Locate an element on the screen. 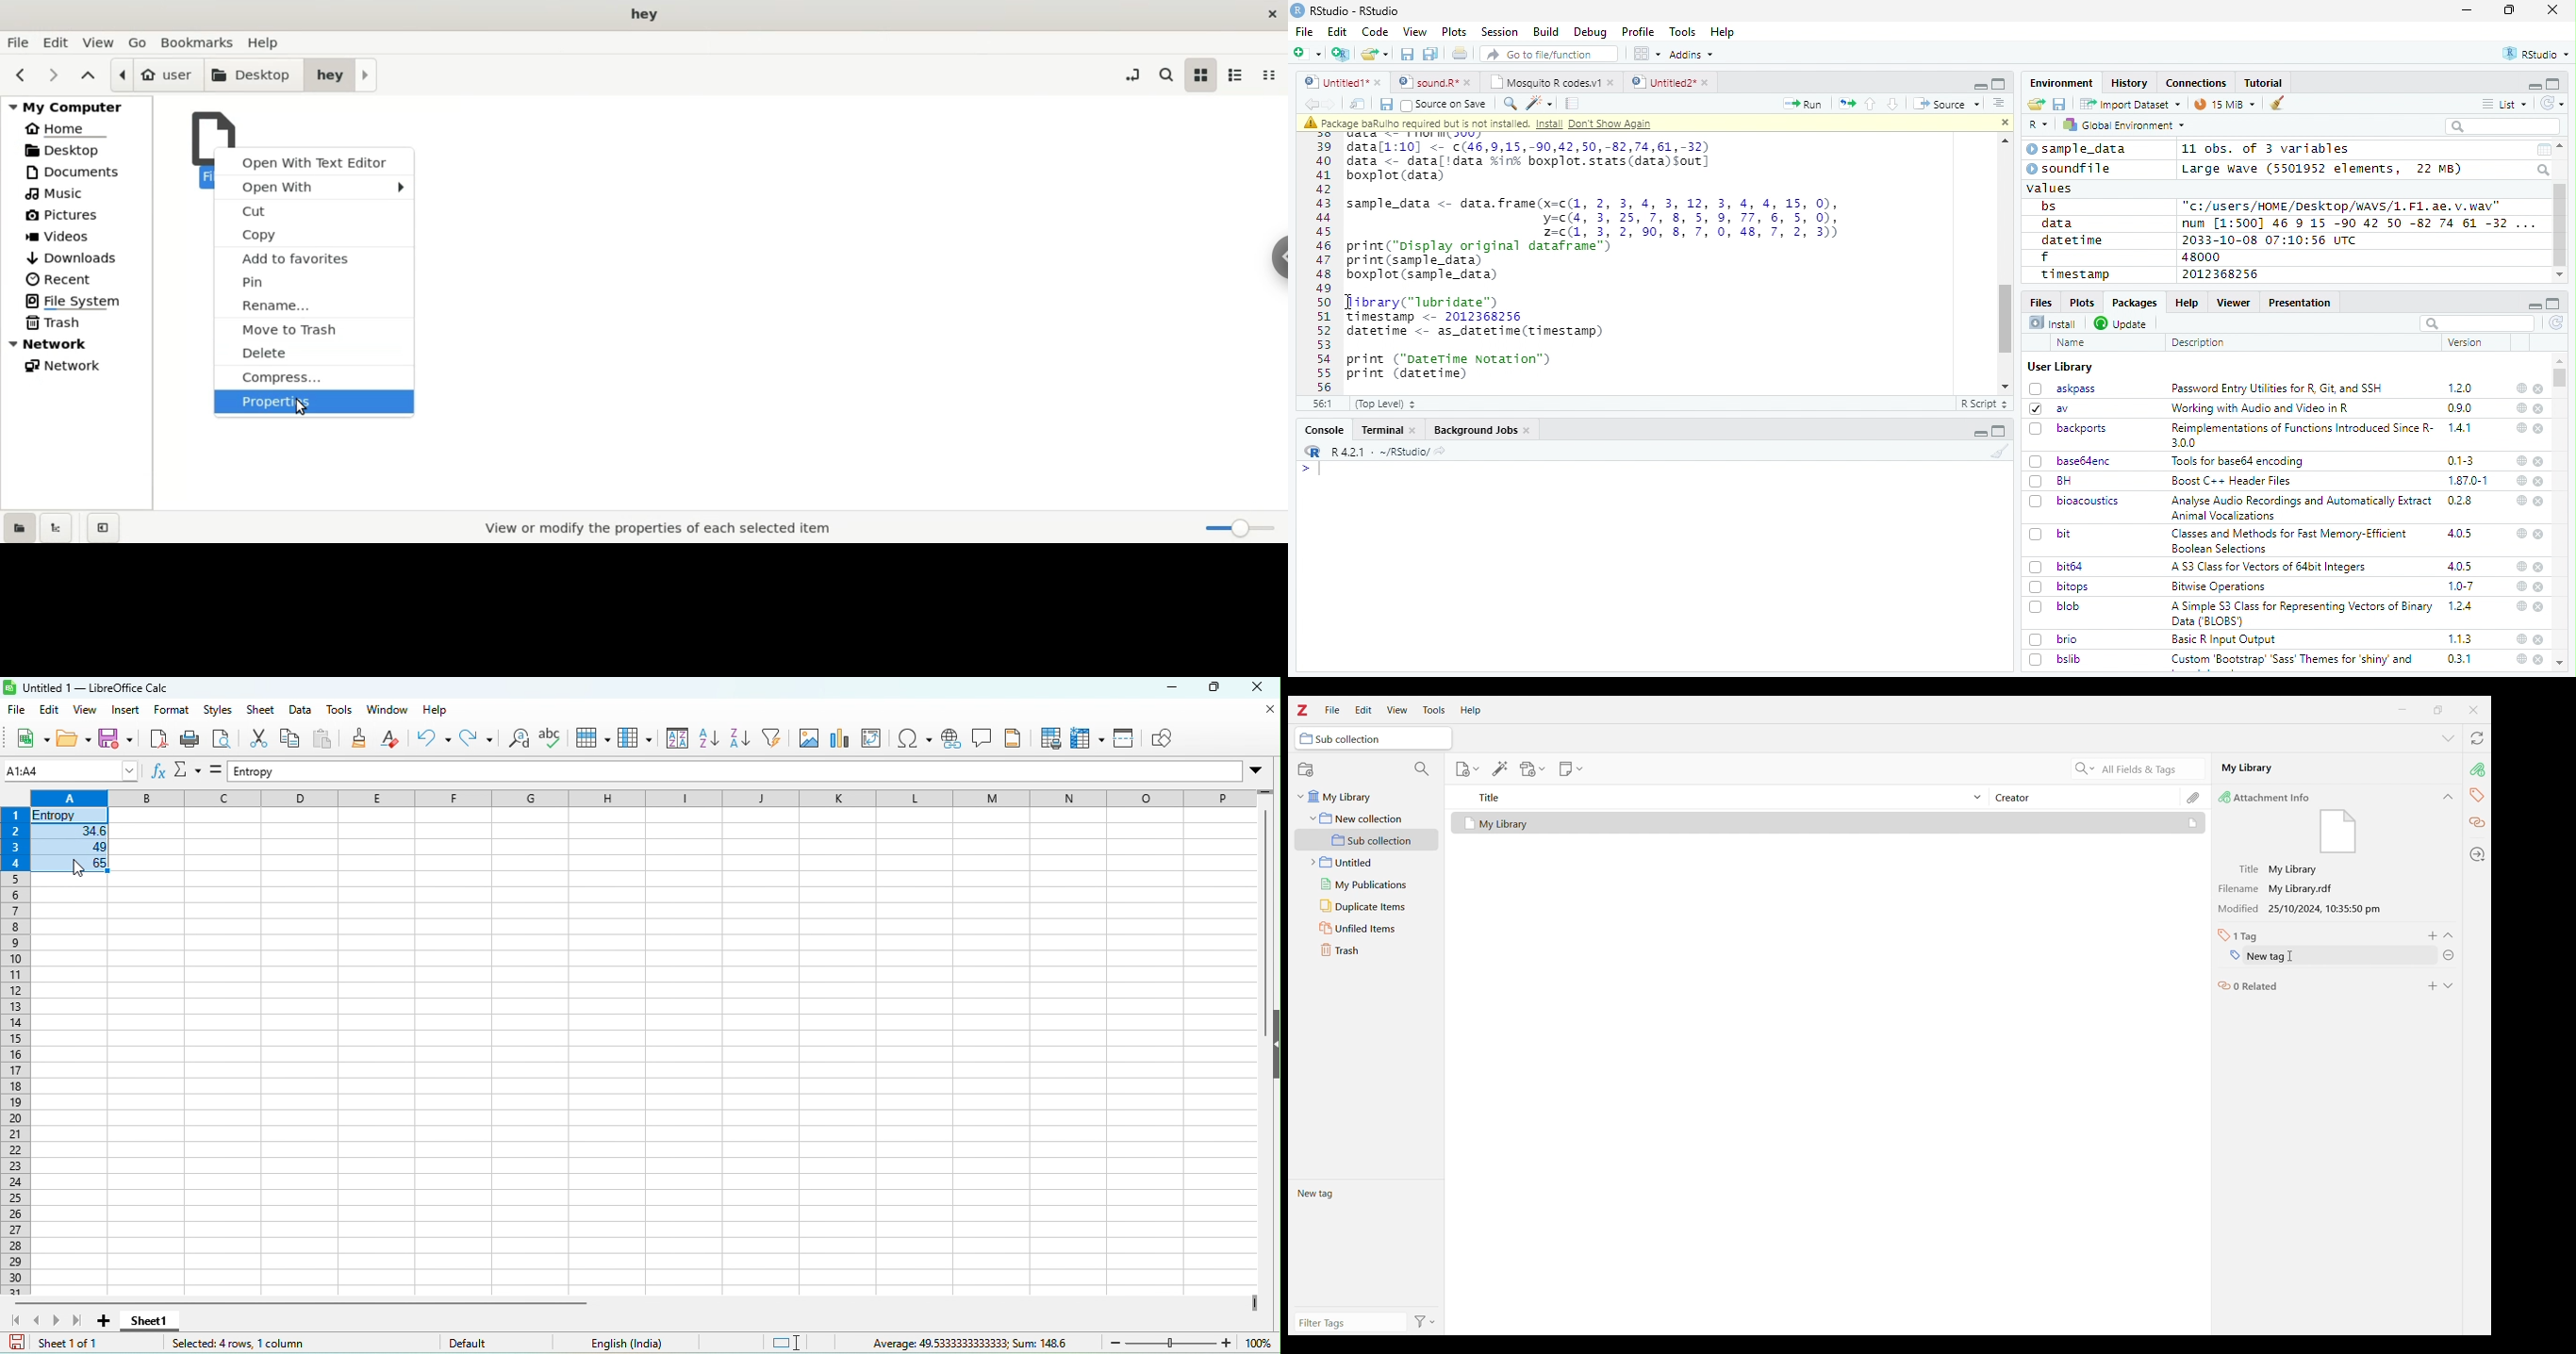 This screenshot has width=2576, height=1372. go forward is located at coordinates (1333, 104).